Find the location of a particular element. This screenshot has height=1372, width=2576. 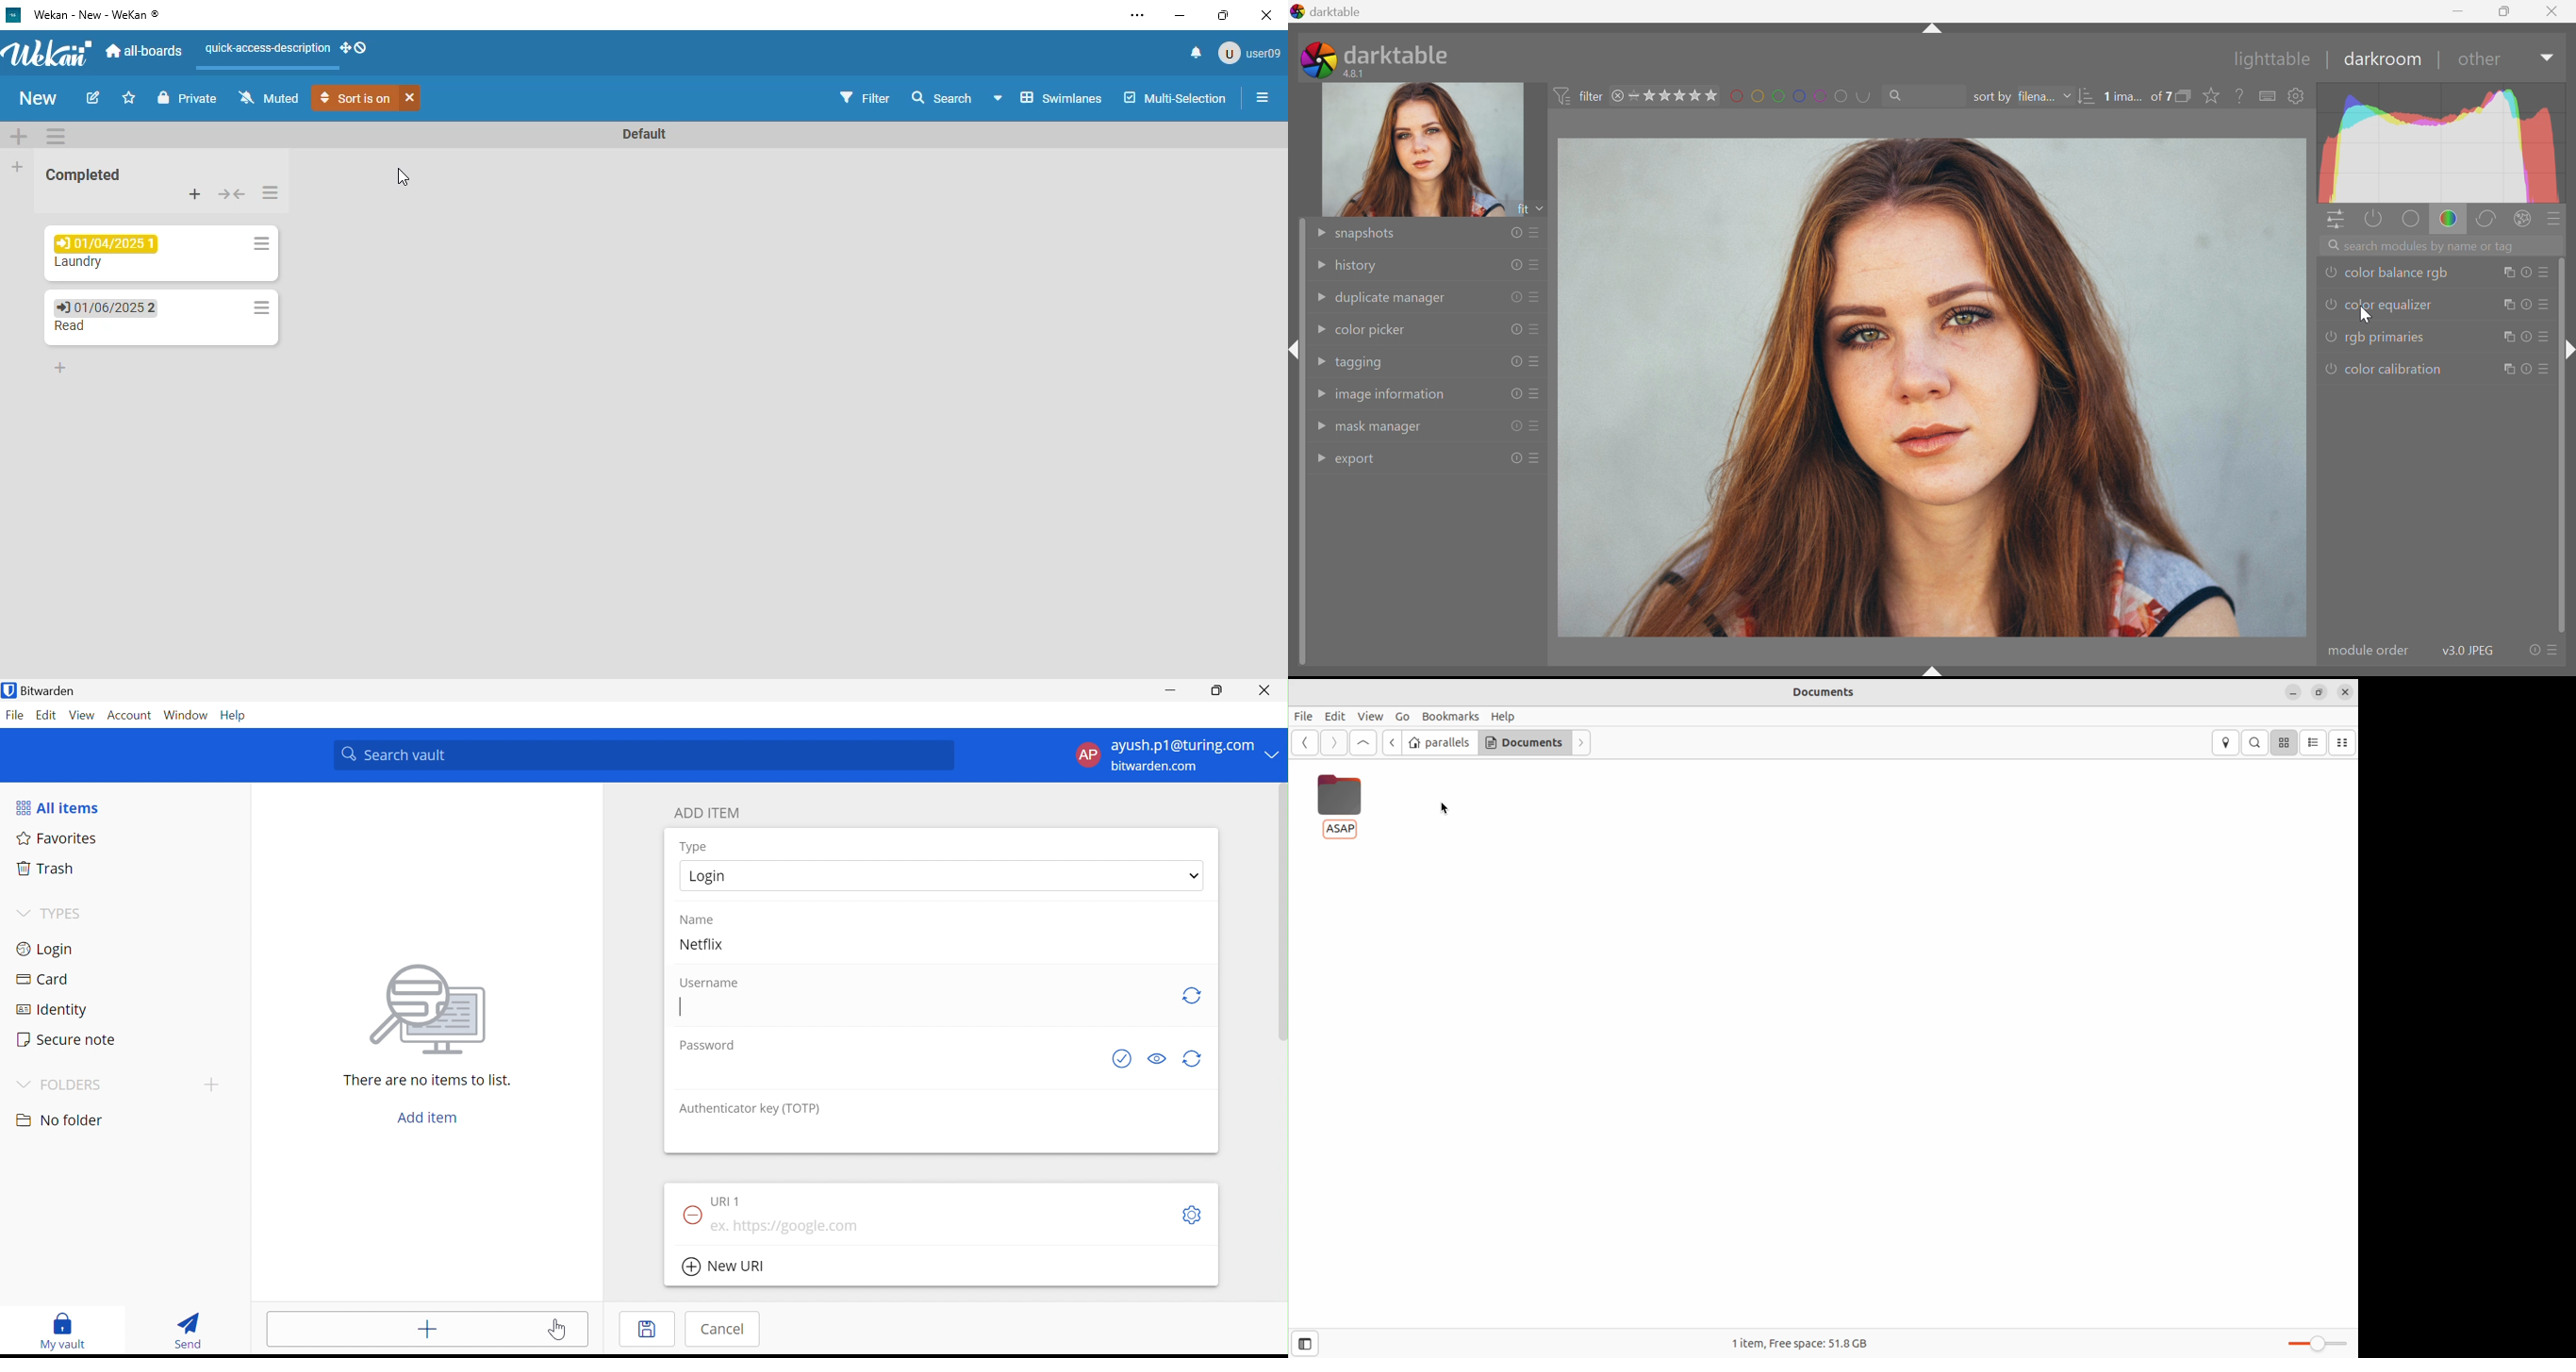

| is located at coordinates (2328, 58).